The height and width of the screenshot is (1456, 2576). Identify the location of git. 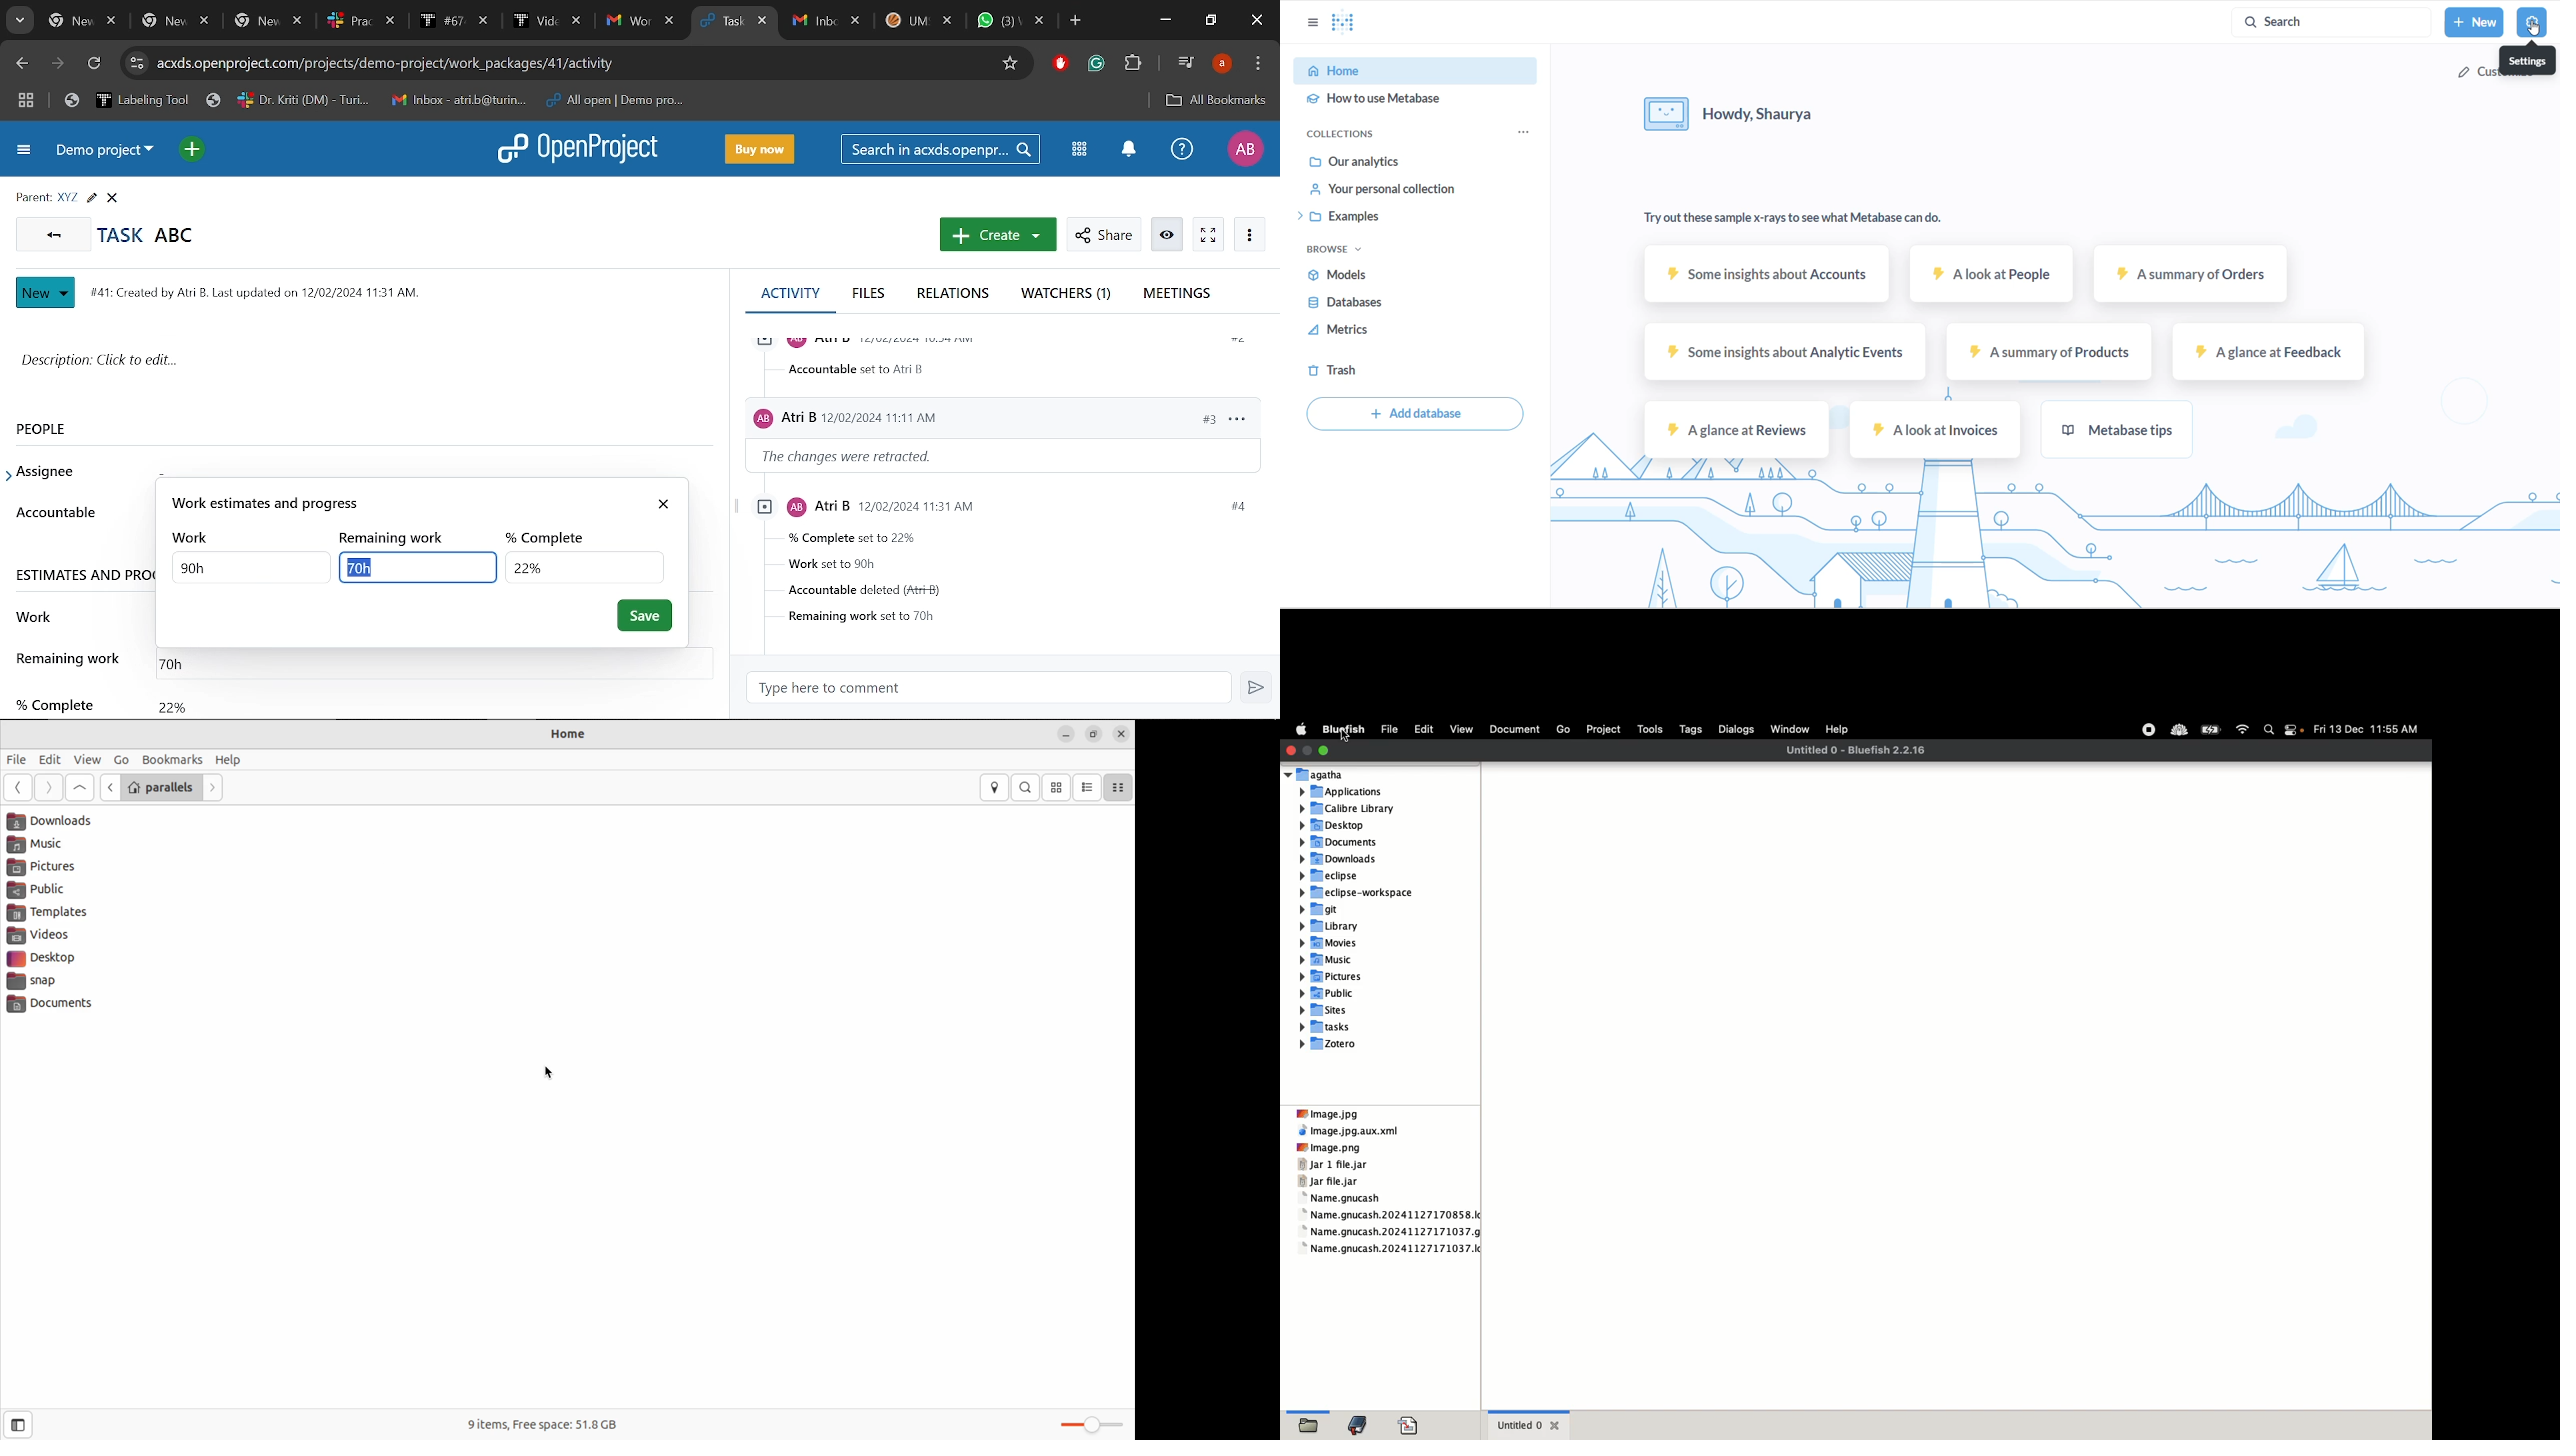
(1322, 908).